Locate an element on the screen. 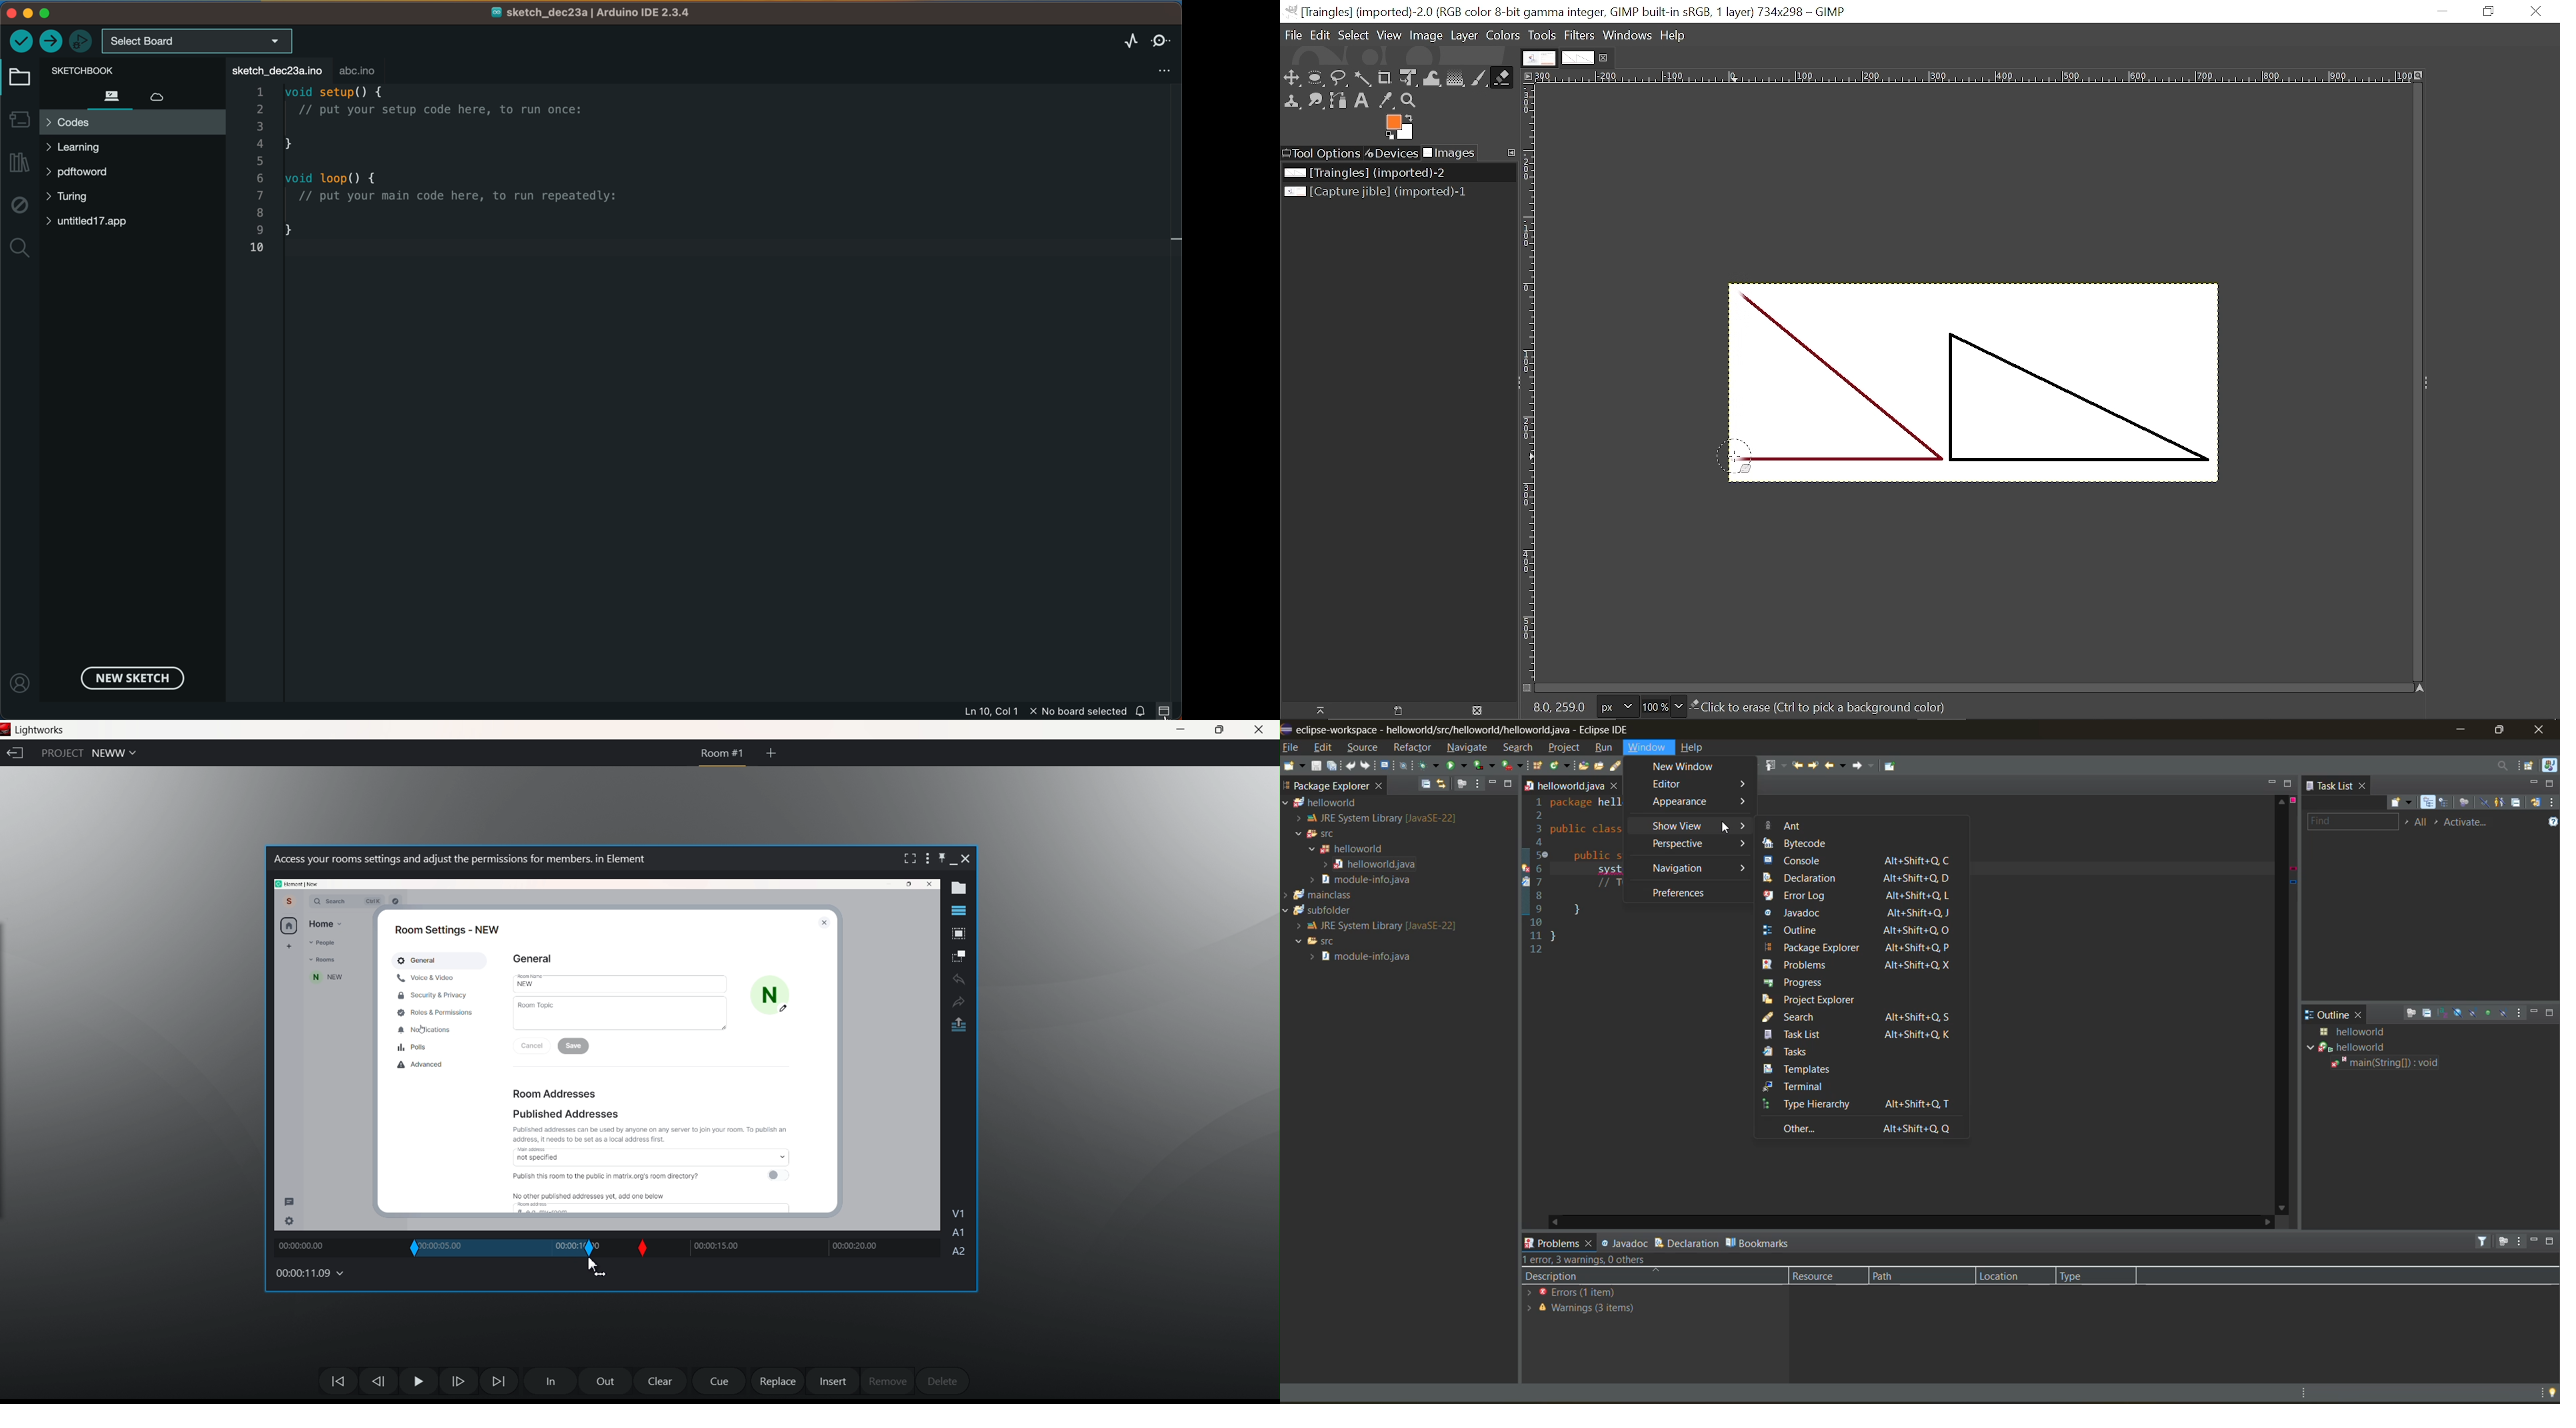 Image resolution: width=2576 pixels, height=1428 pixels. subfolder is located at coordinates (1345, 910).